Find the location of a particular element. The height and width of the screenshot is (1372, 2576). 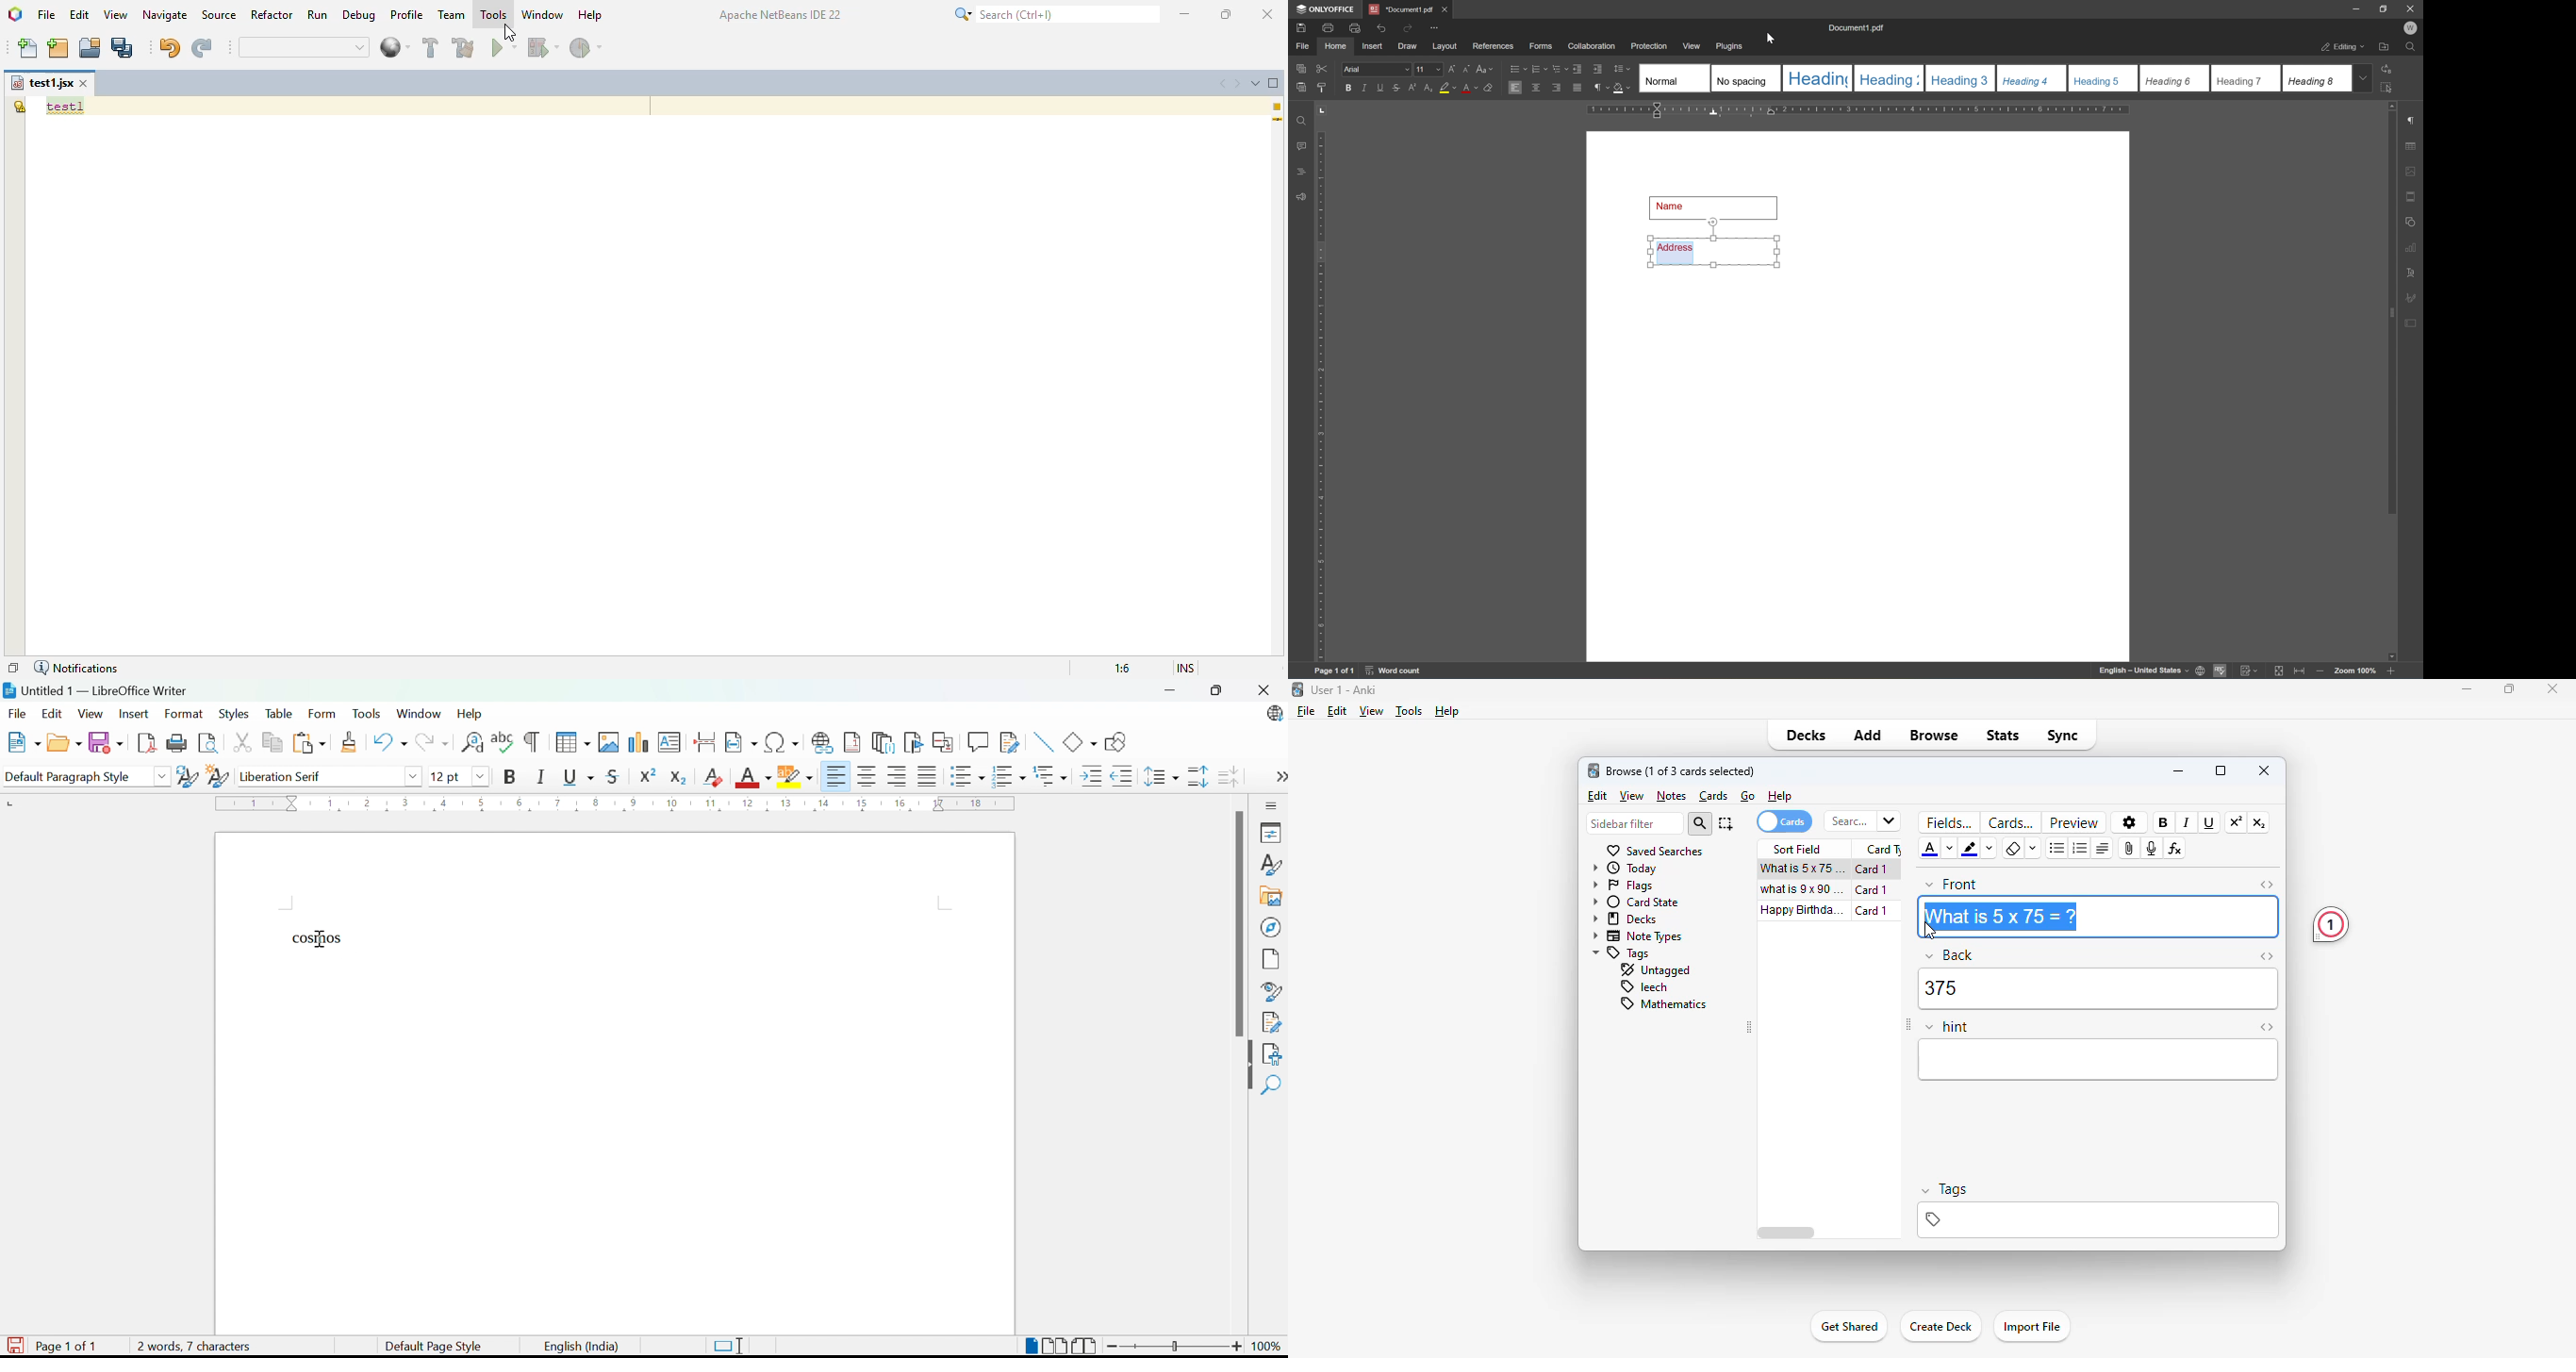

sidebar filter is located at coordinates (1633, 823).